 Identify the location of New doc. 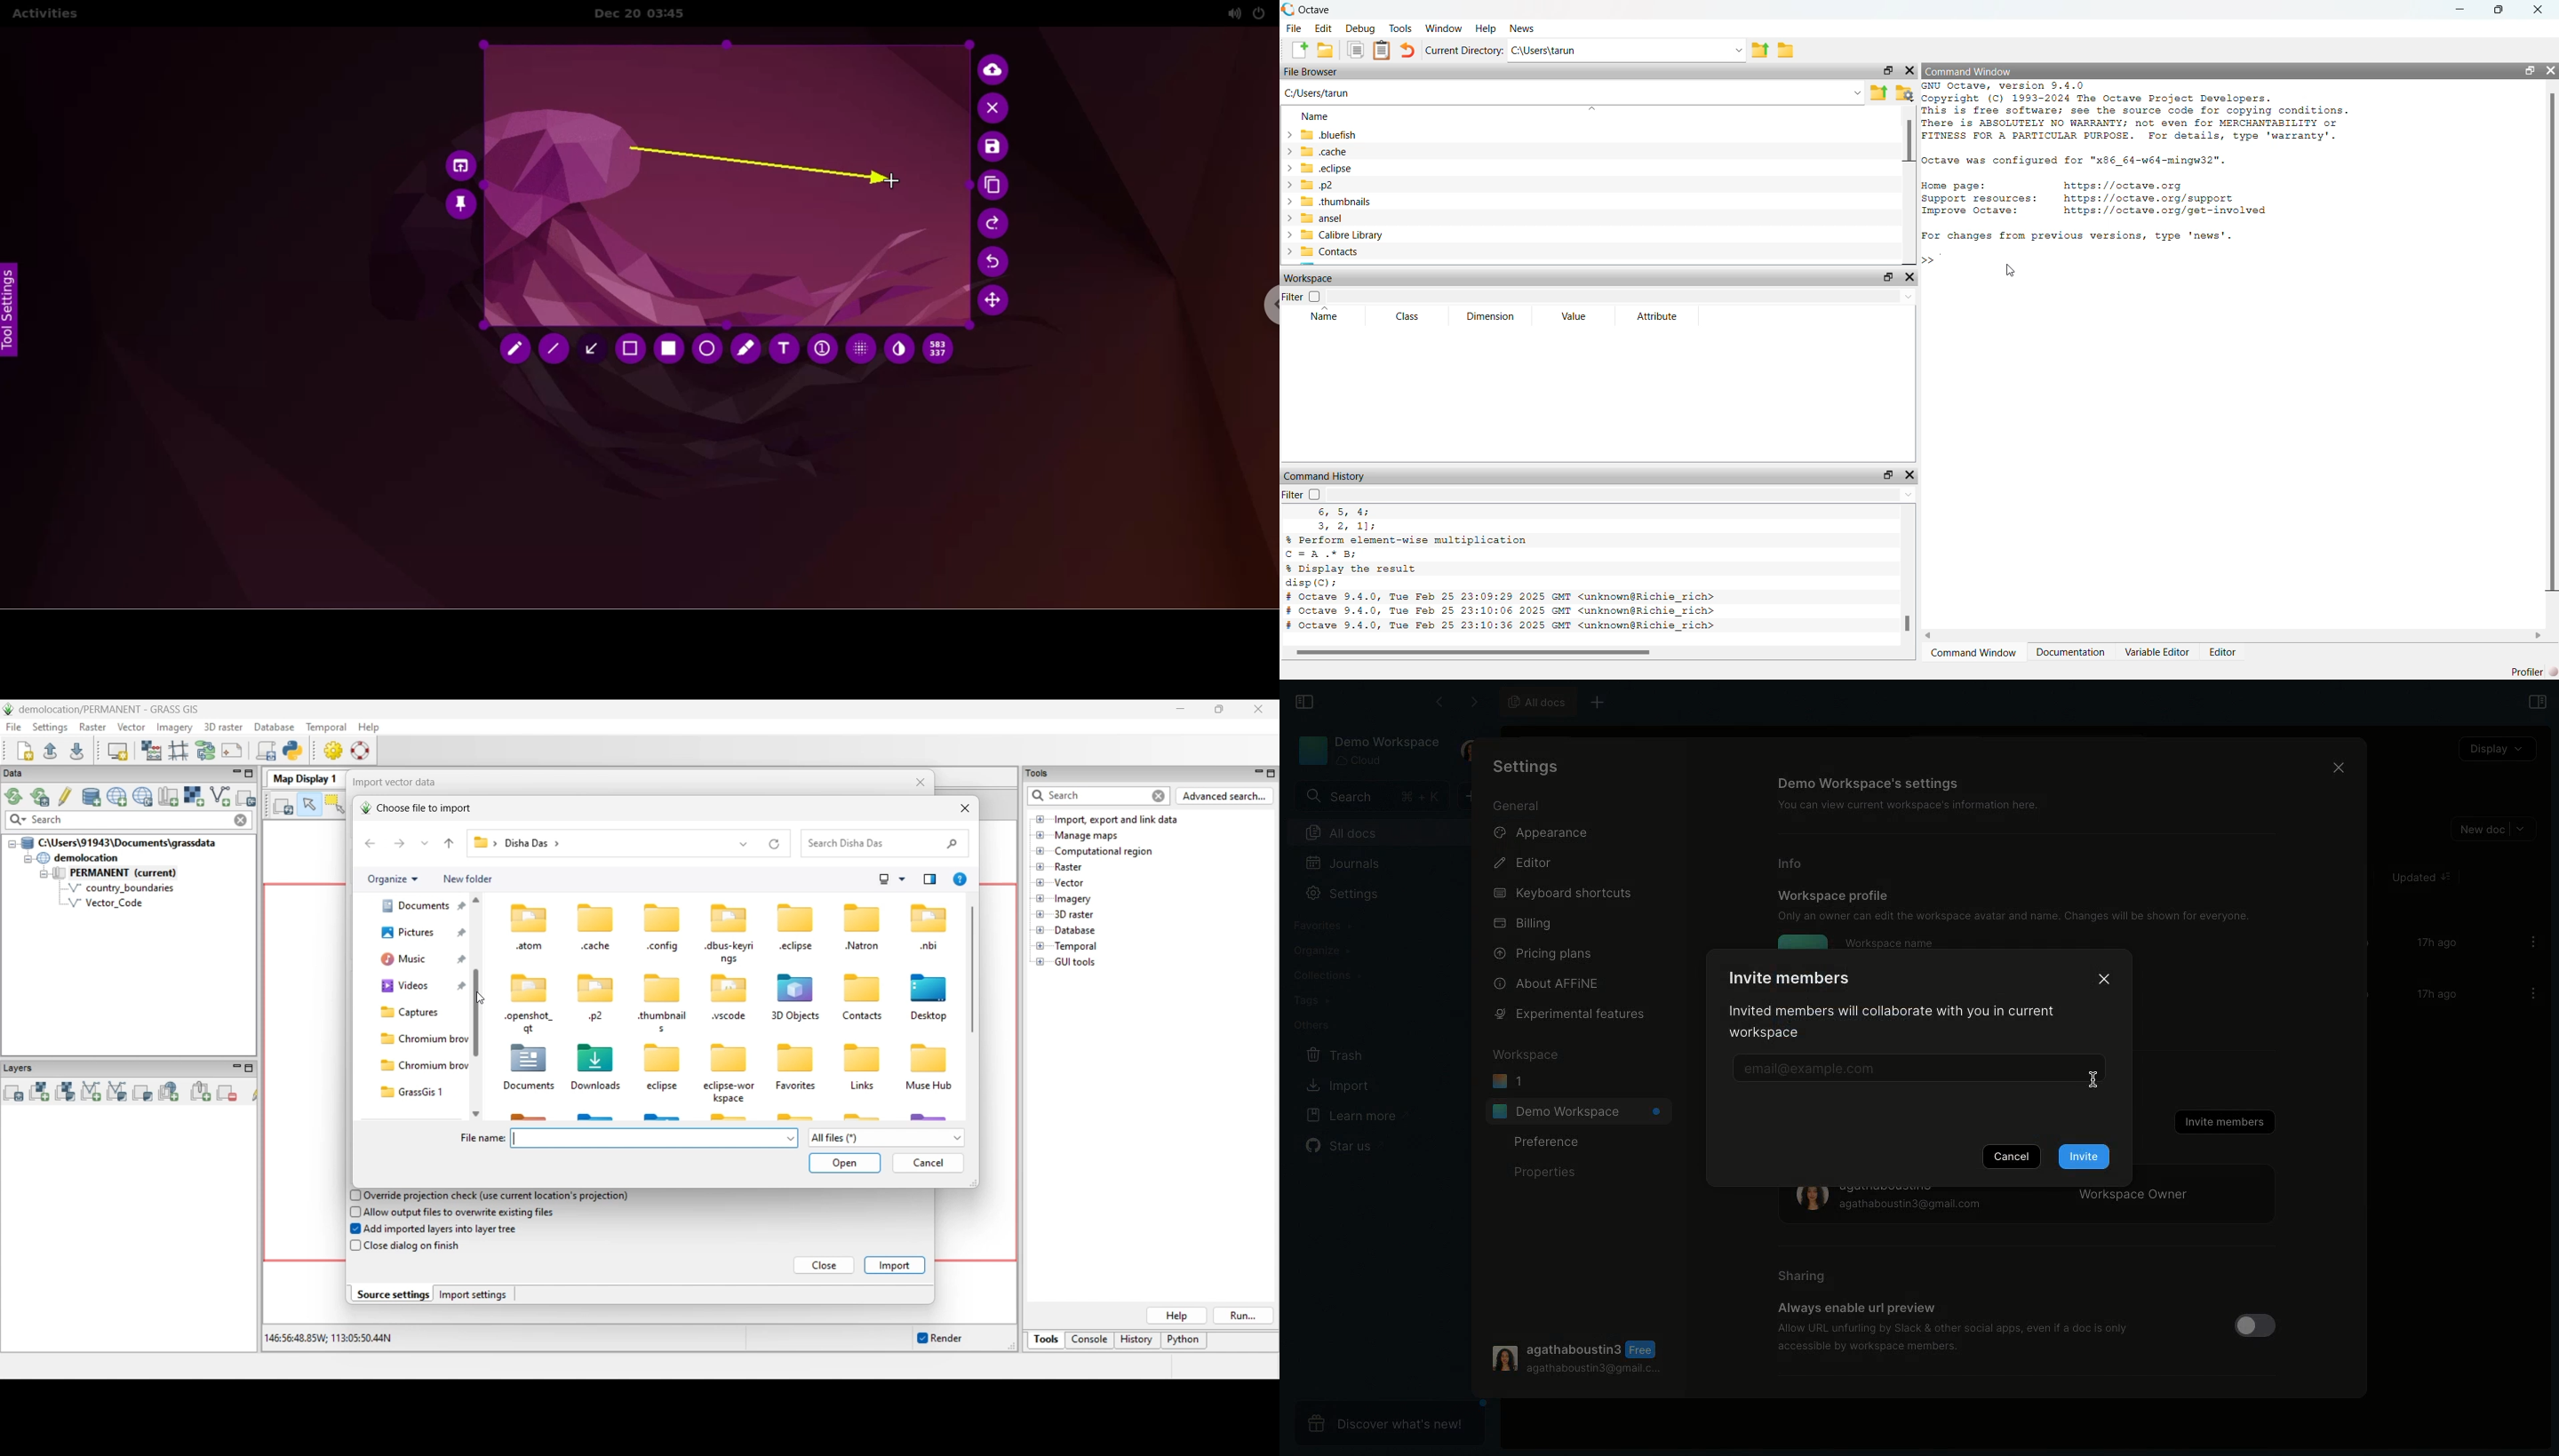
(1475, 797).